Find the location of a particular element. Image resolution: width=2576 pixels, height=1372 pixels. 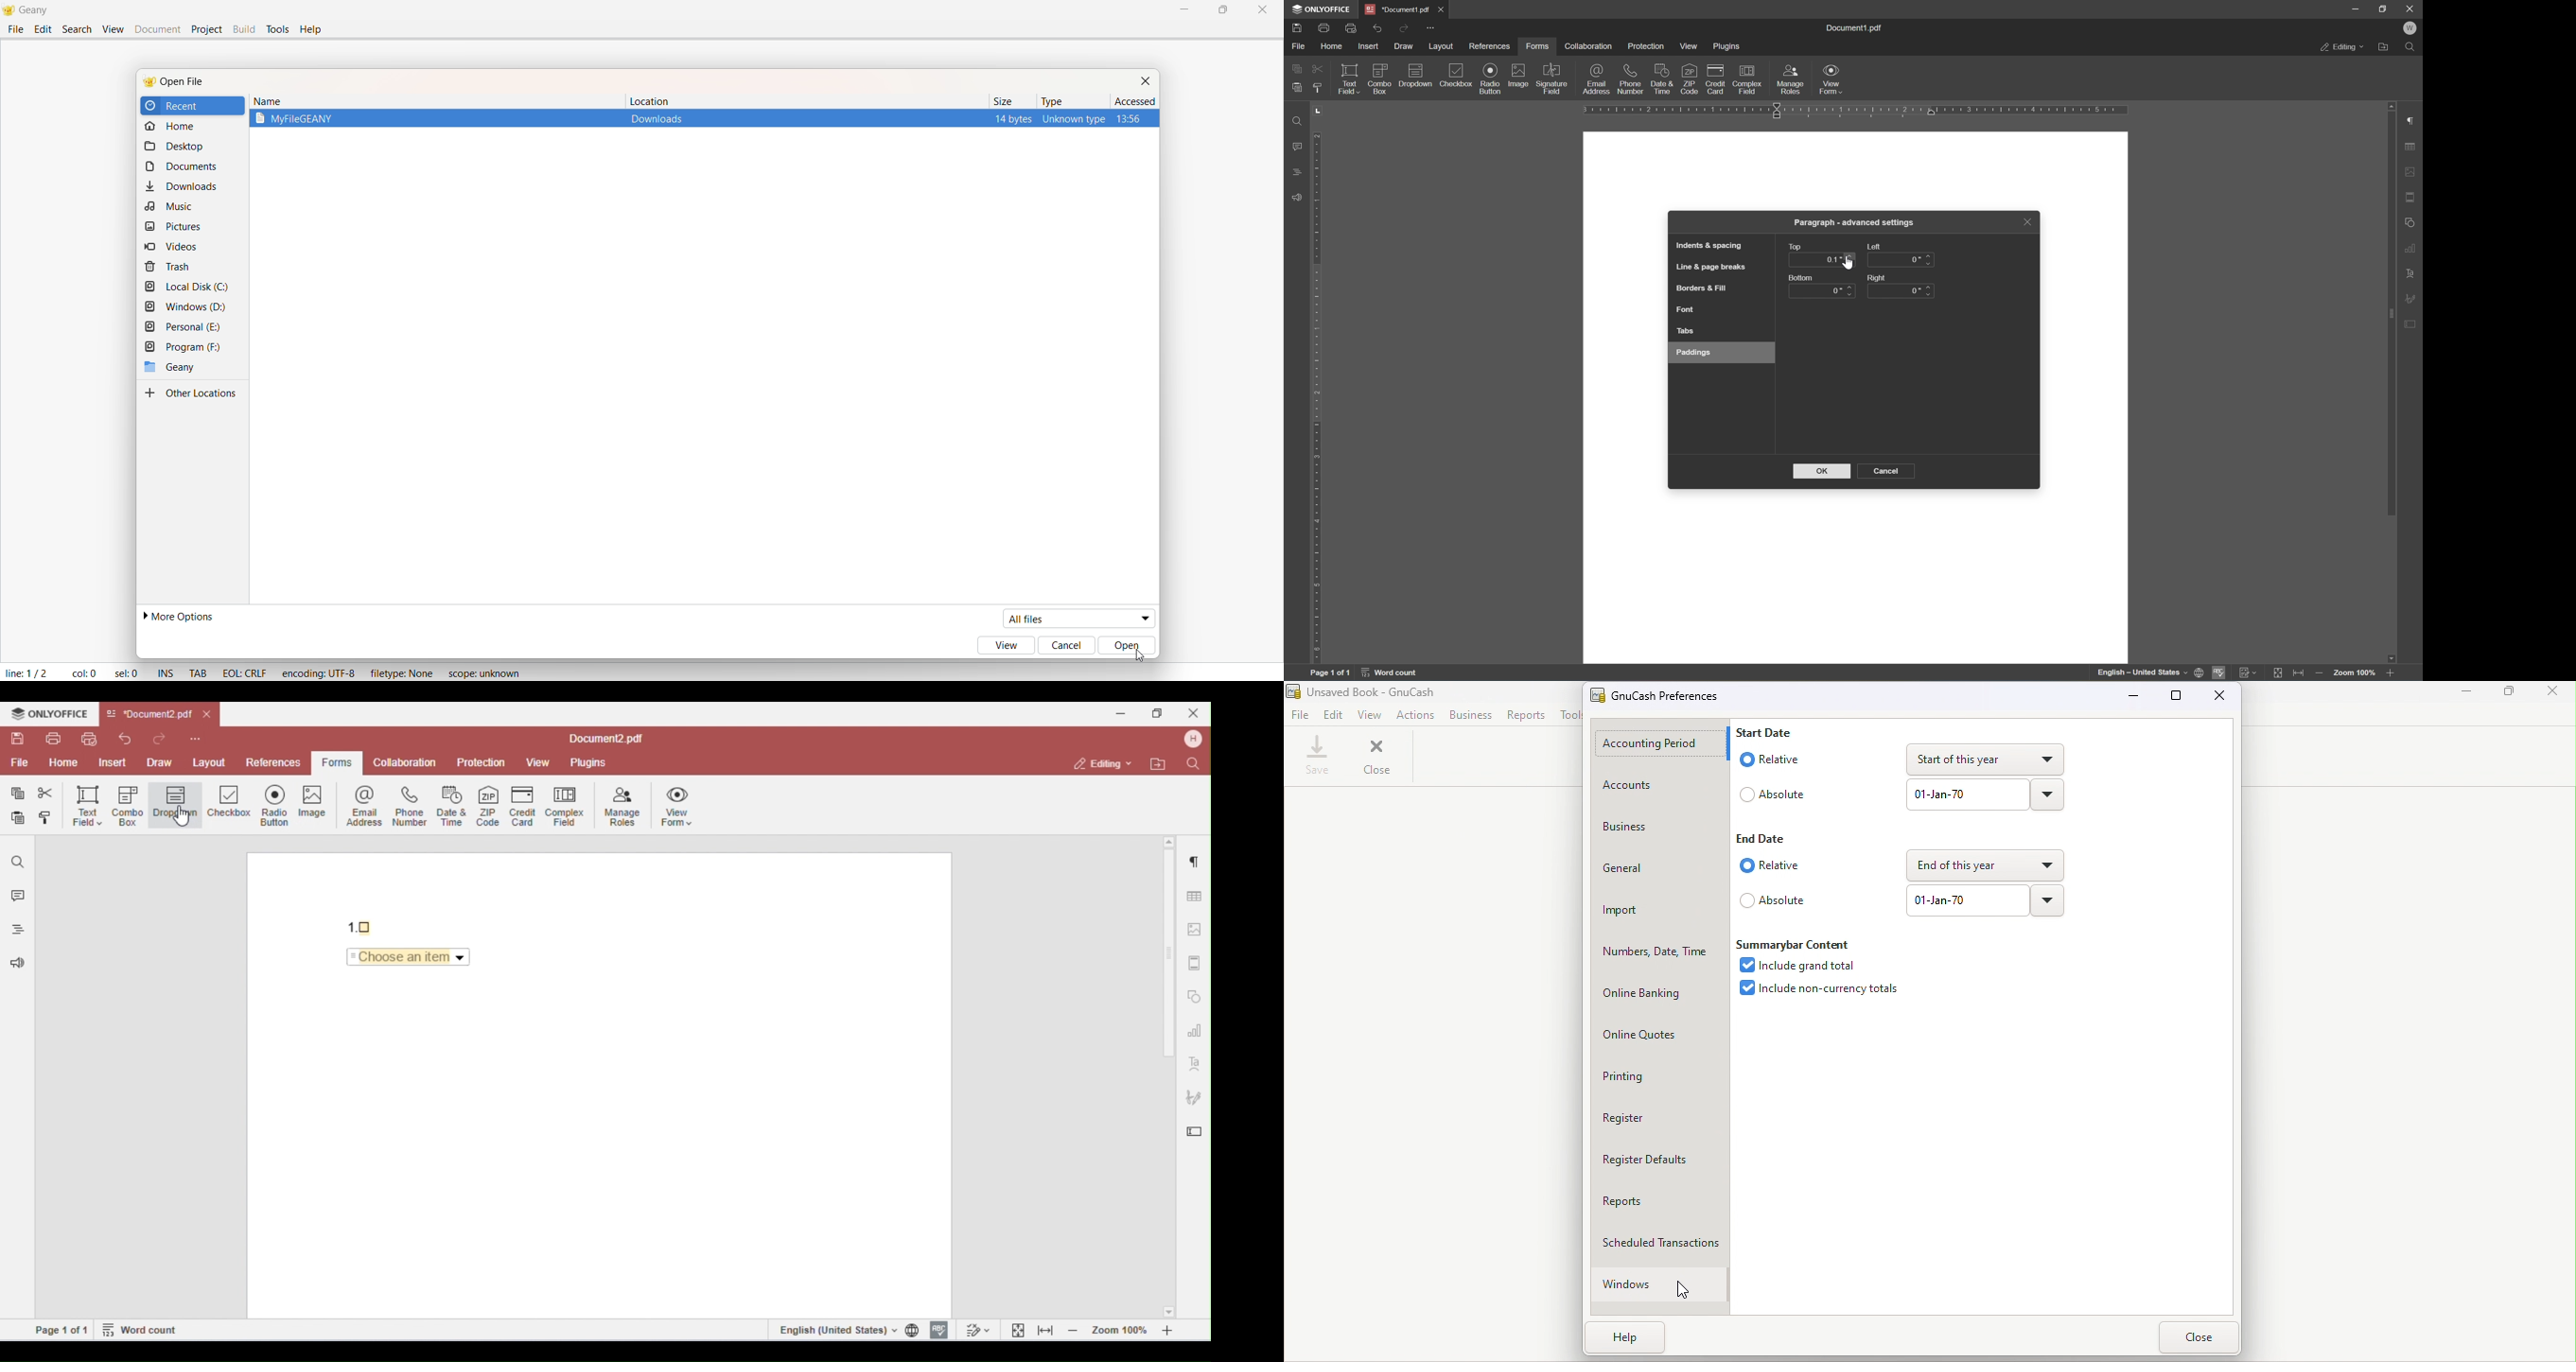

Include non currency totals is located at coordinates (1817, 991).